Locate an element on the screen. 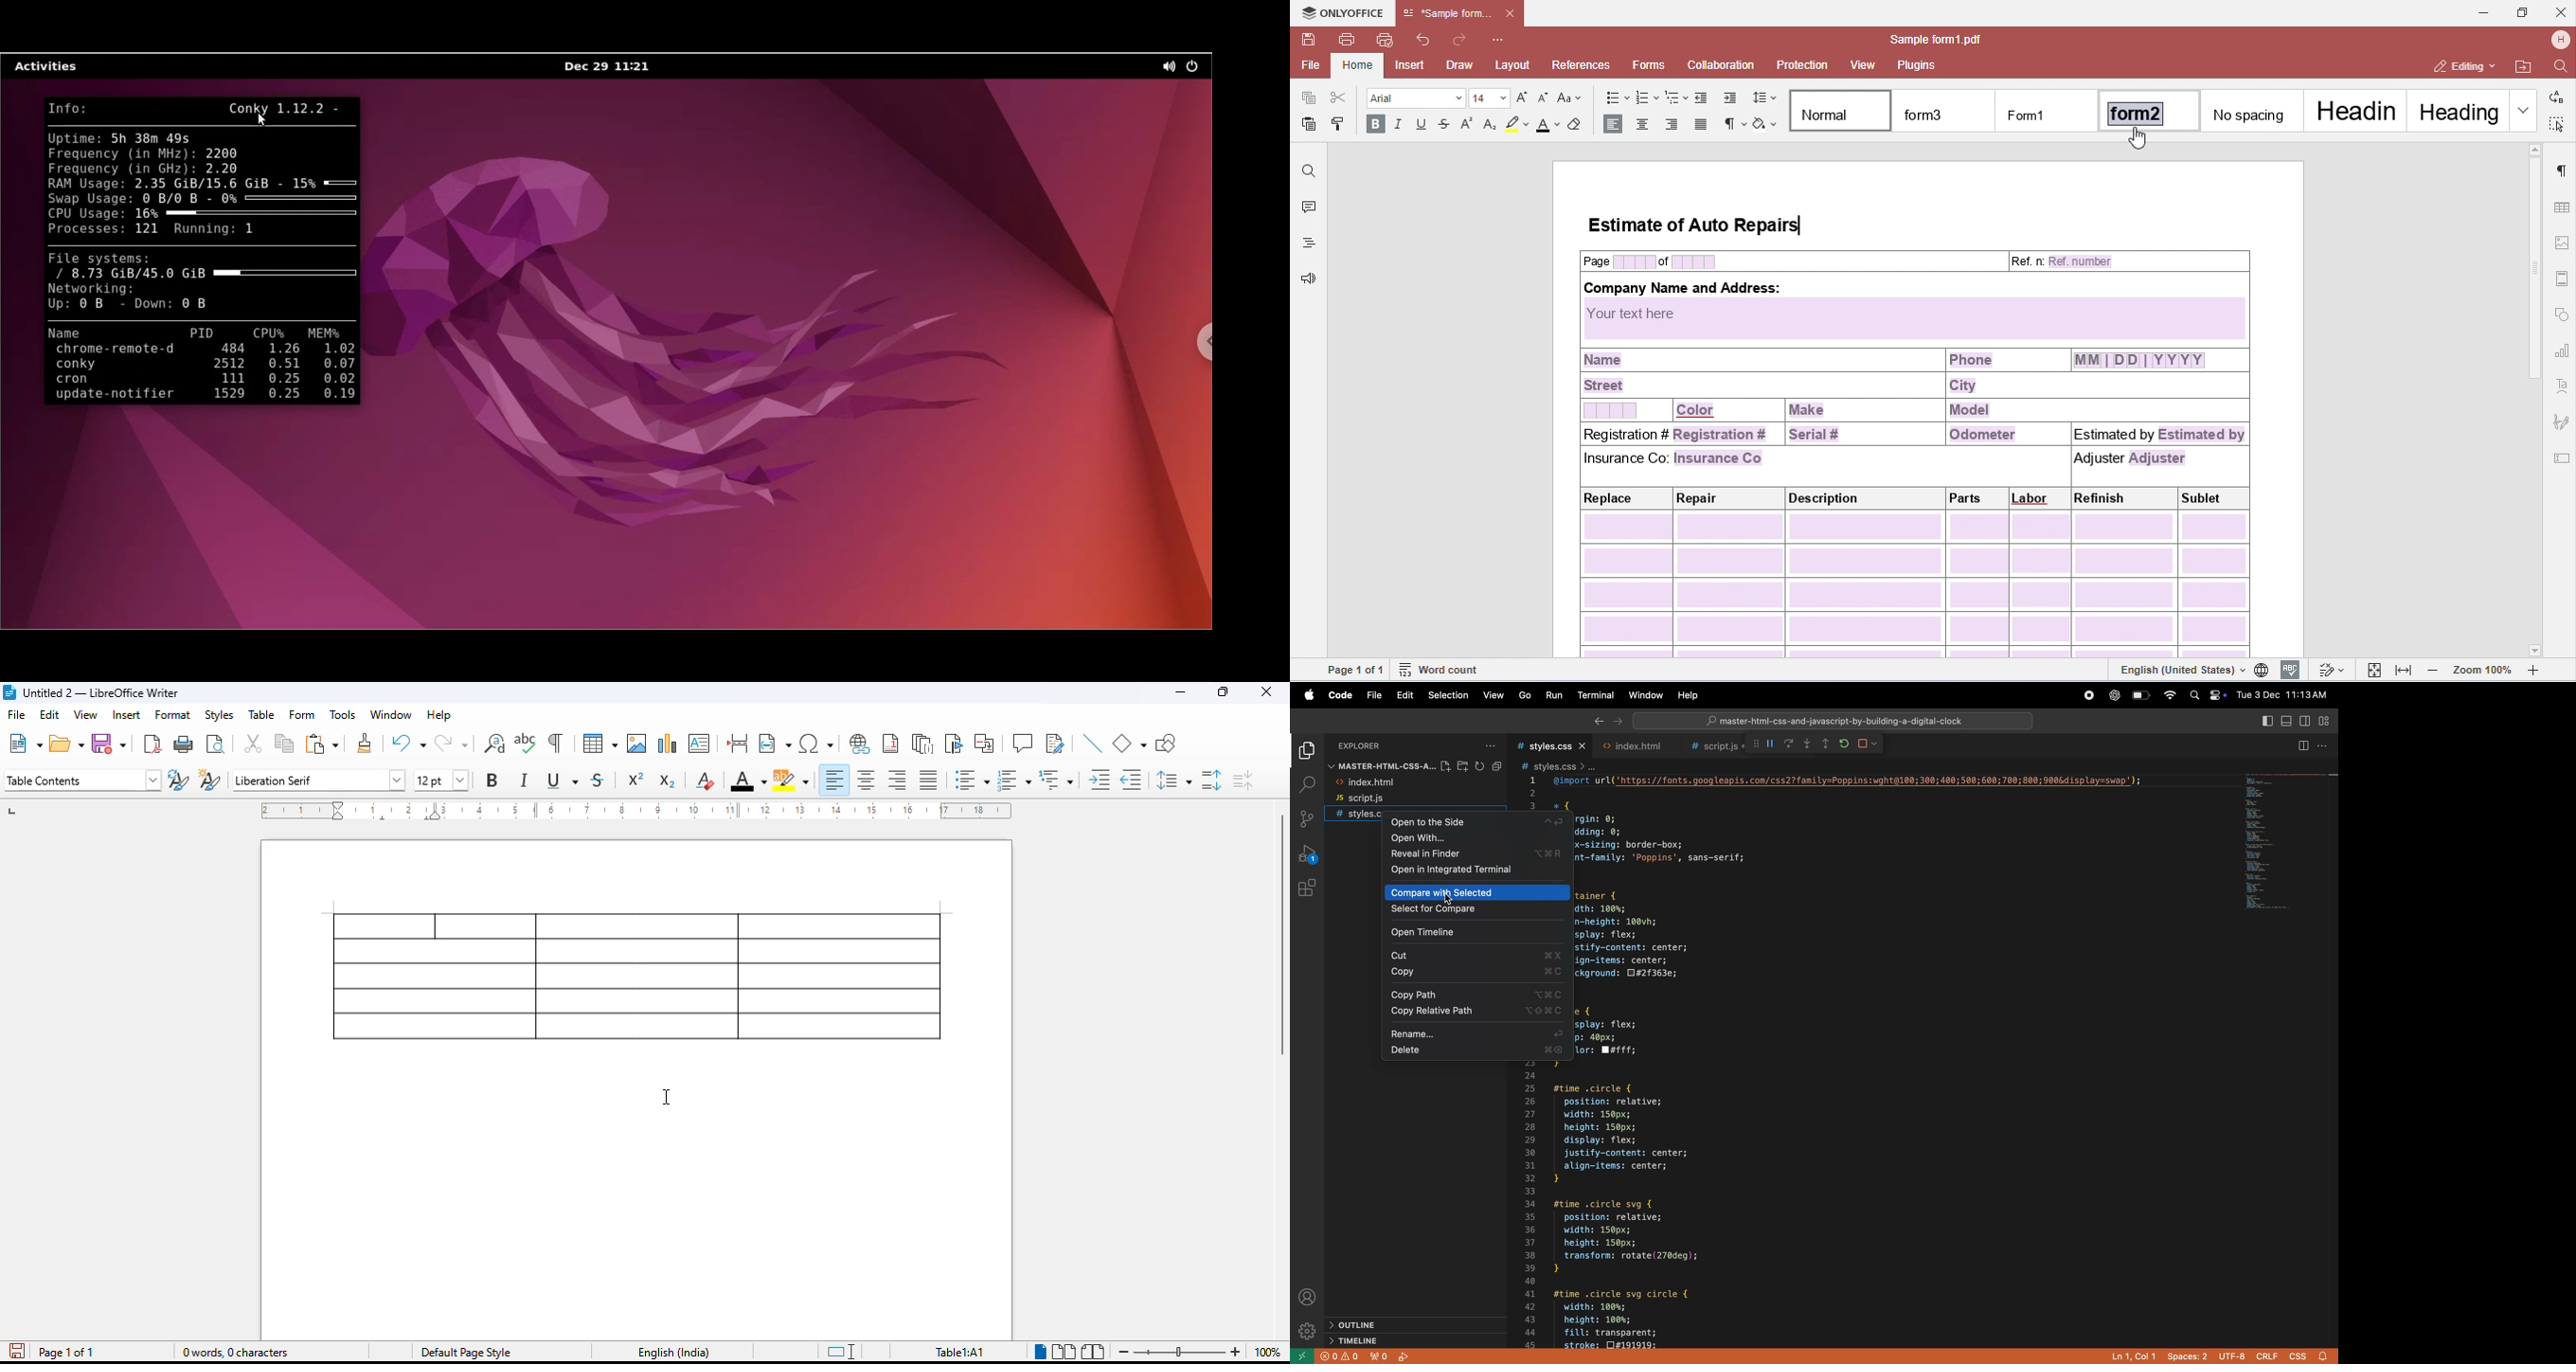 Image resolution: width=2576 pixels, height=1372 pixels. tools is located at coordinates (343, 714).